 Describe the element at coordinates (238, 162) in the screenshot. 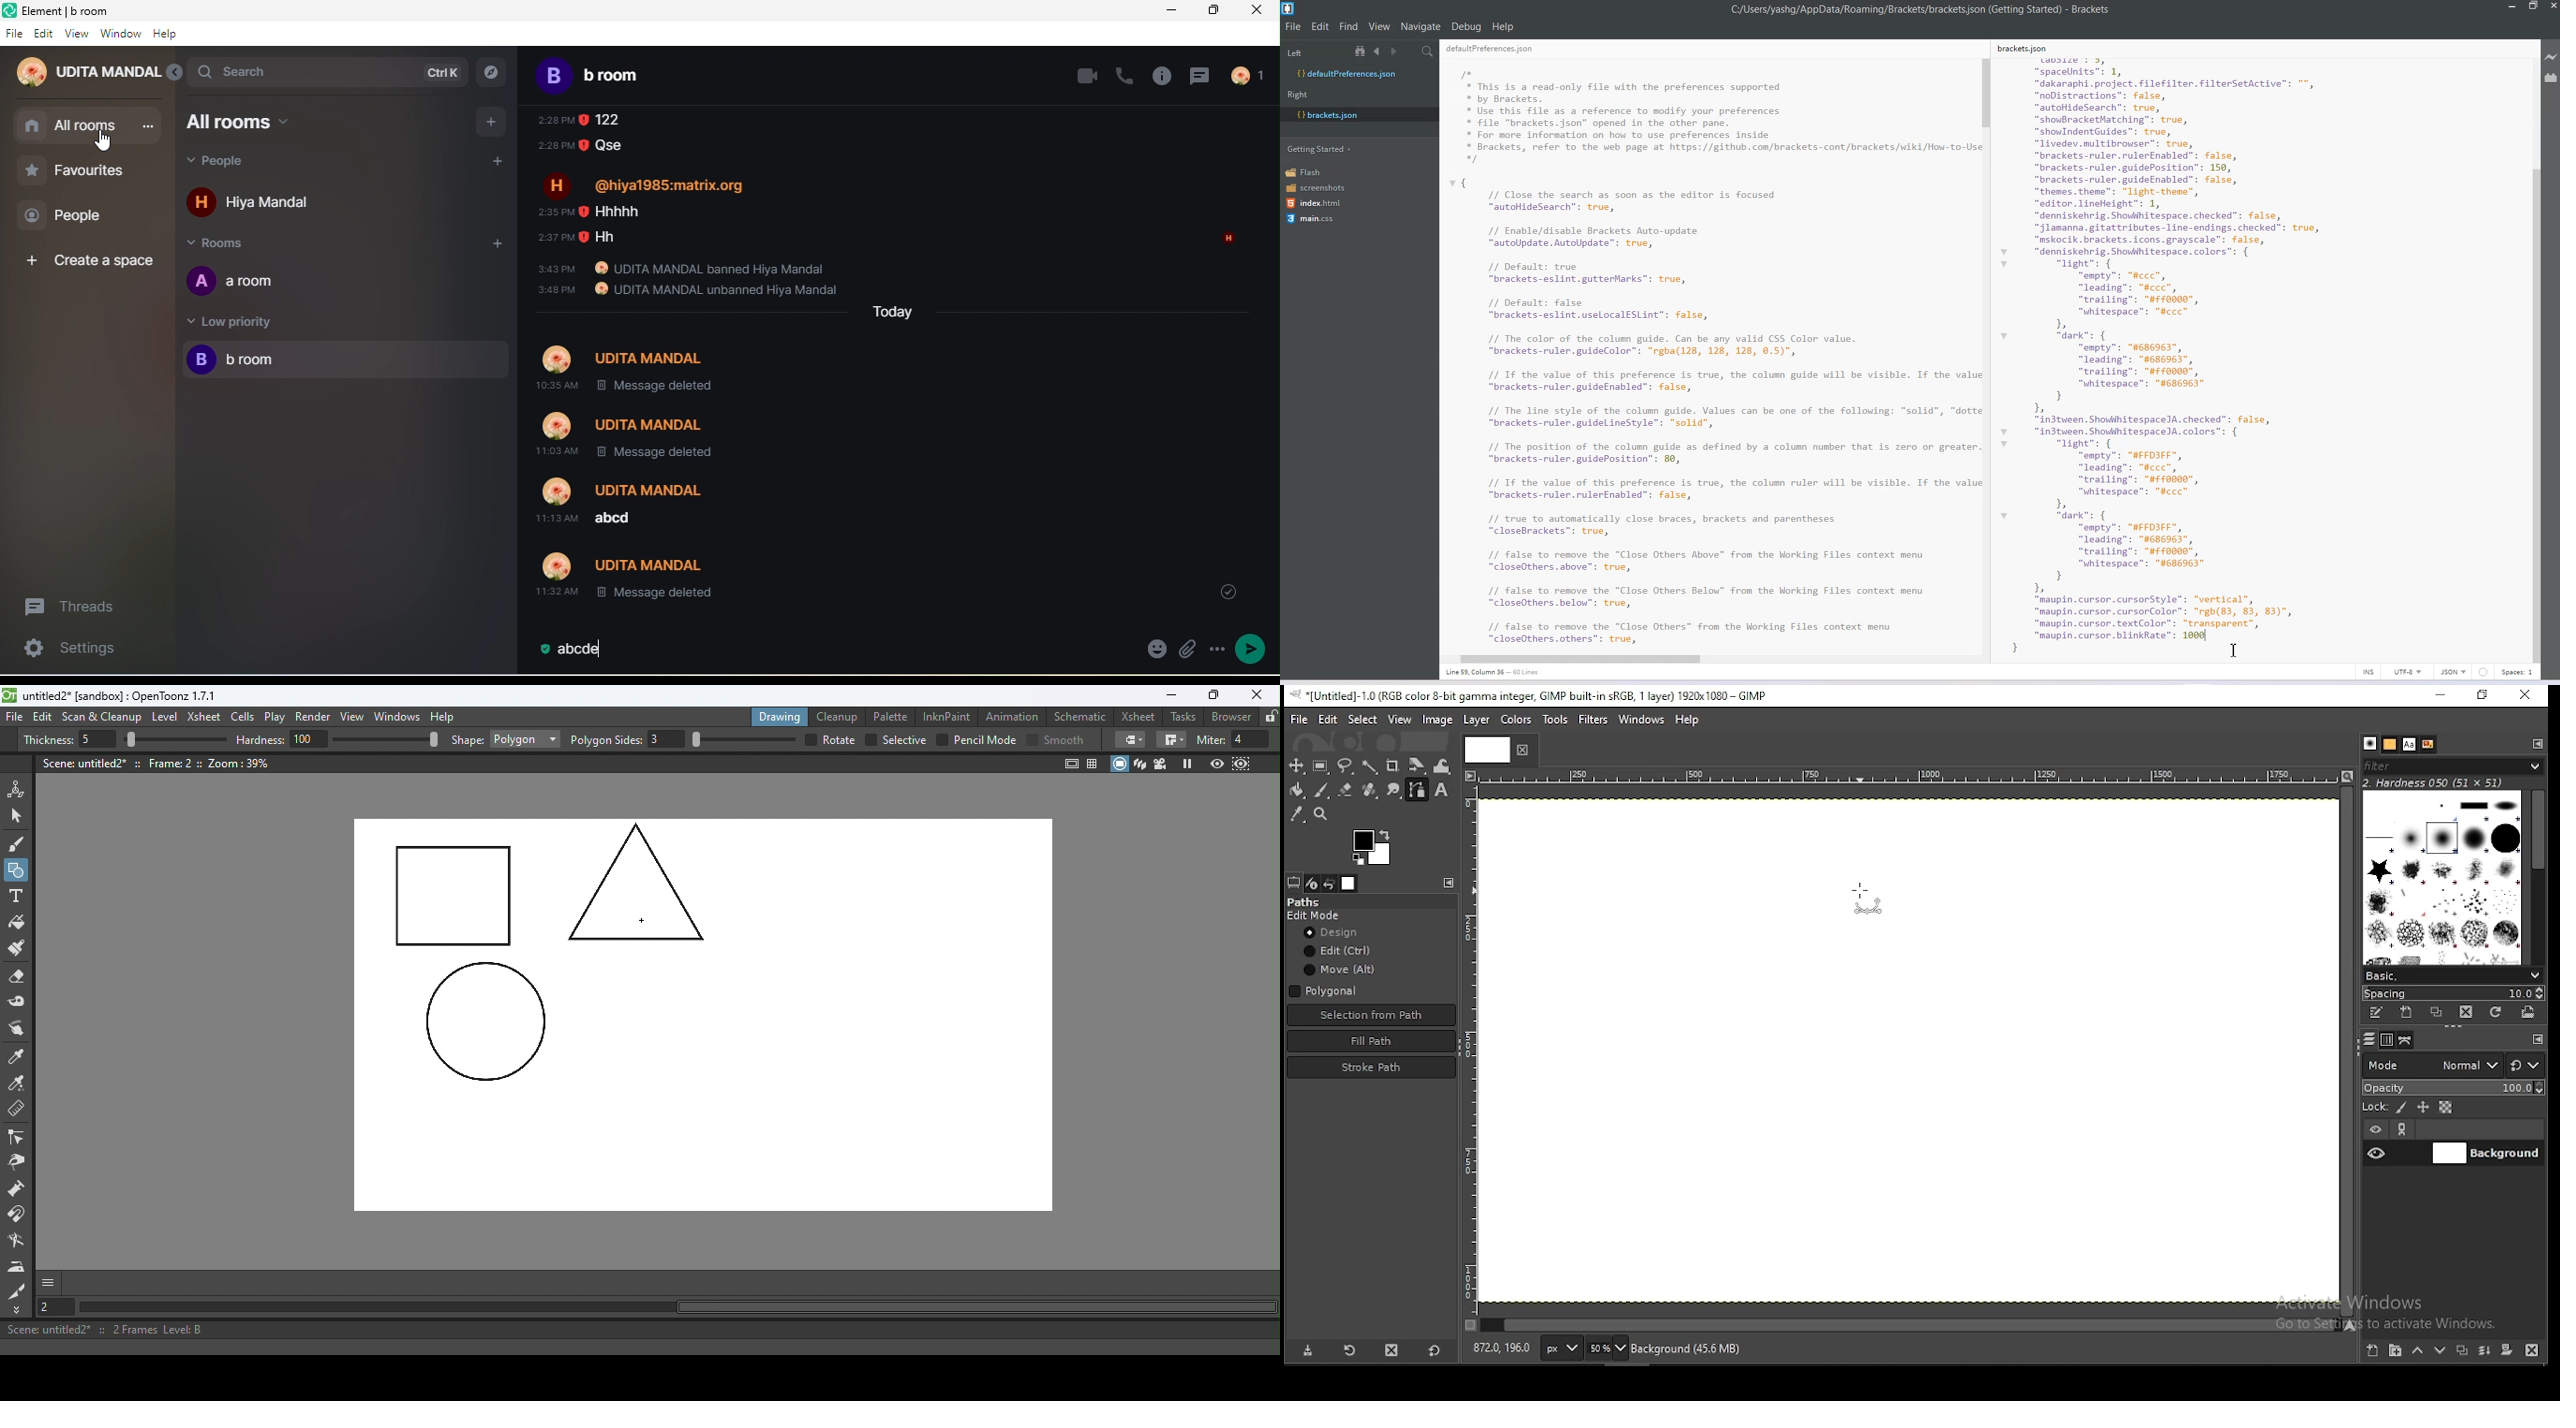

I see `people` at that location.